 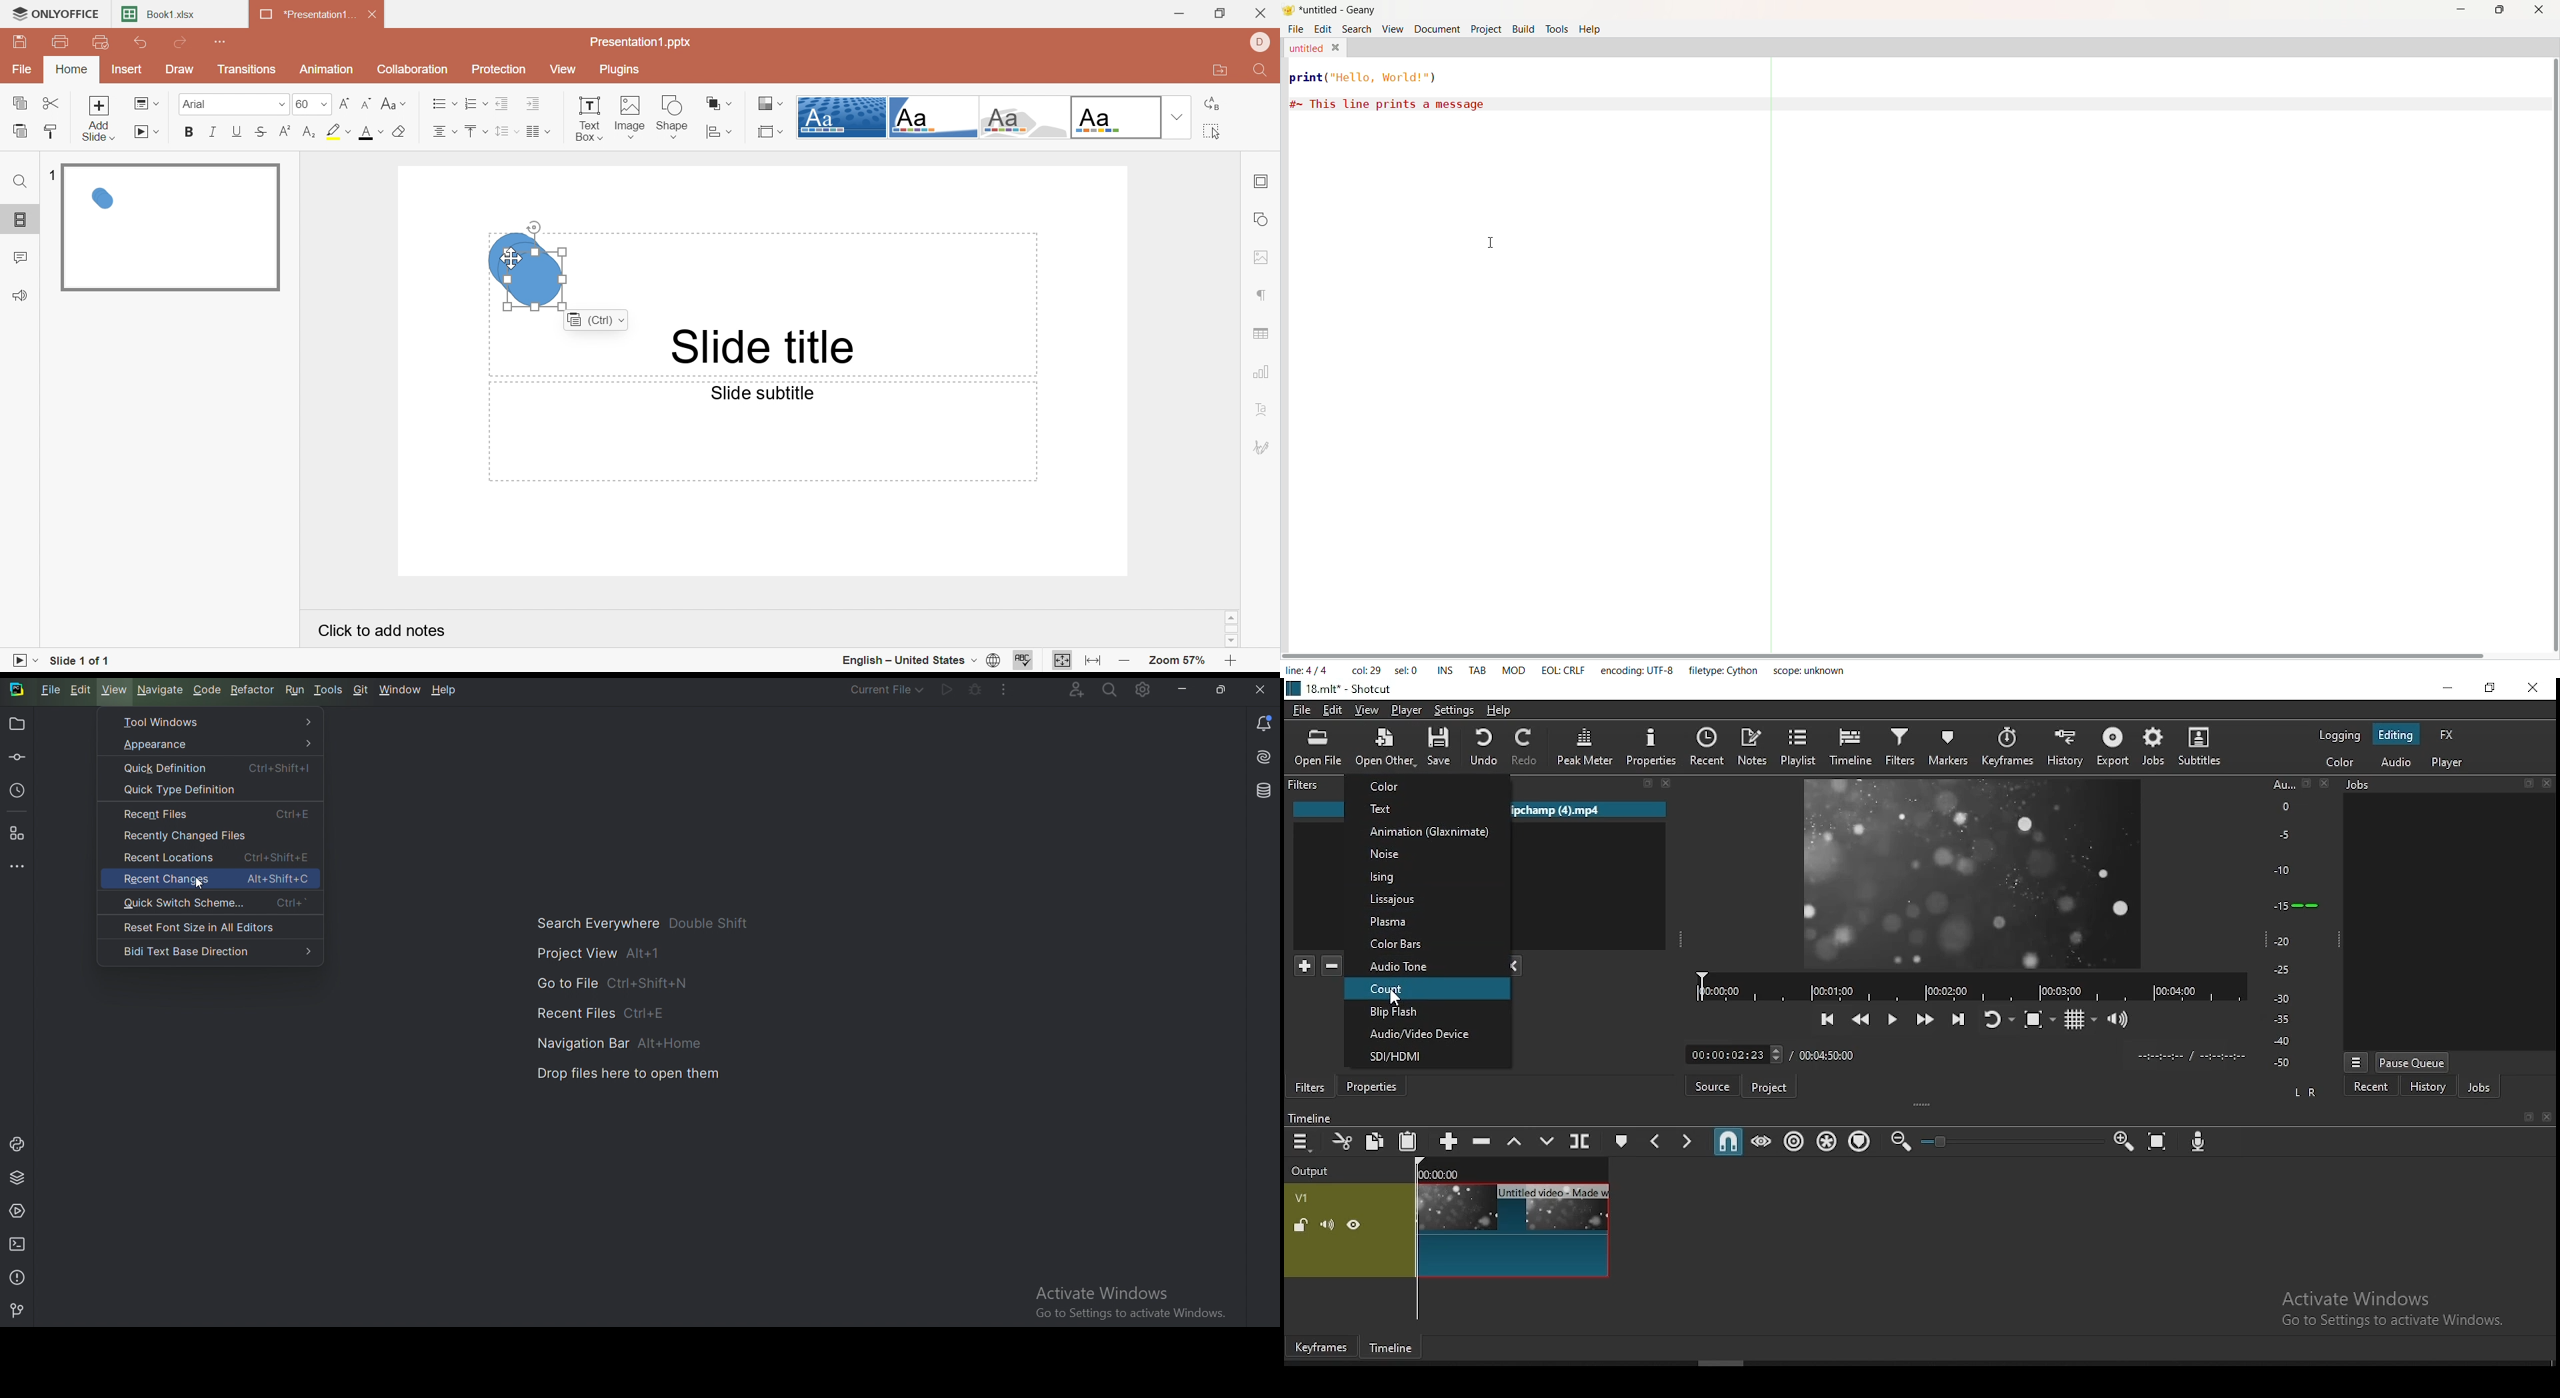 What do you see at coordinates (1587, 748) in the screenshot?
I see `peak meter` at bounding box center [1587, 748].